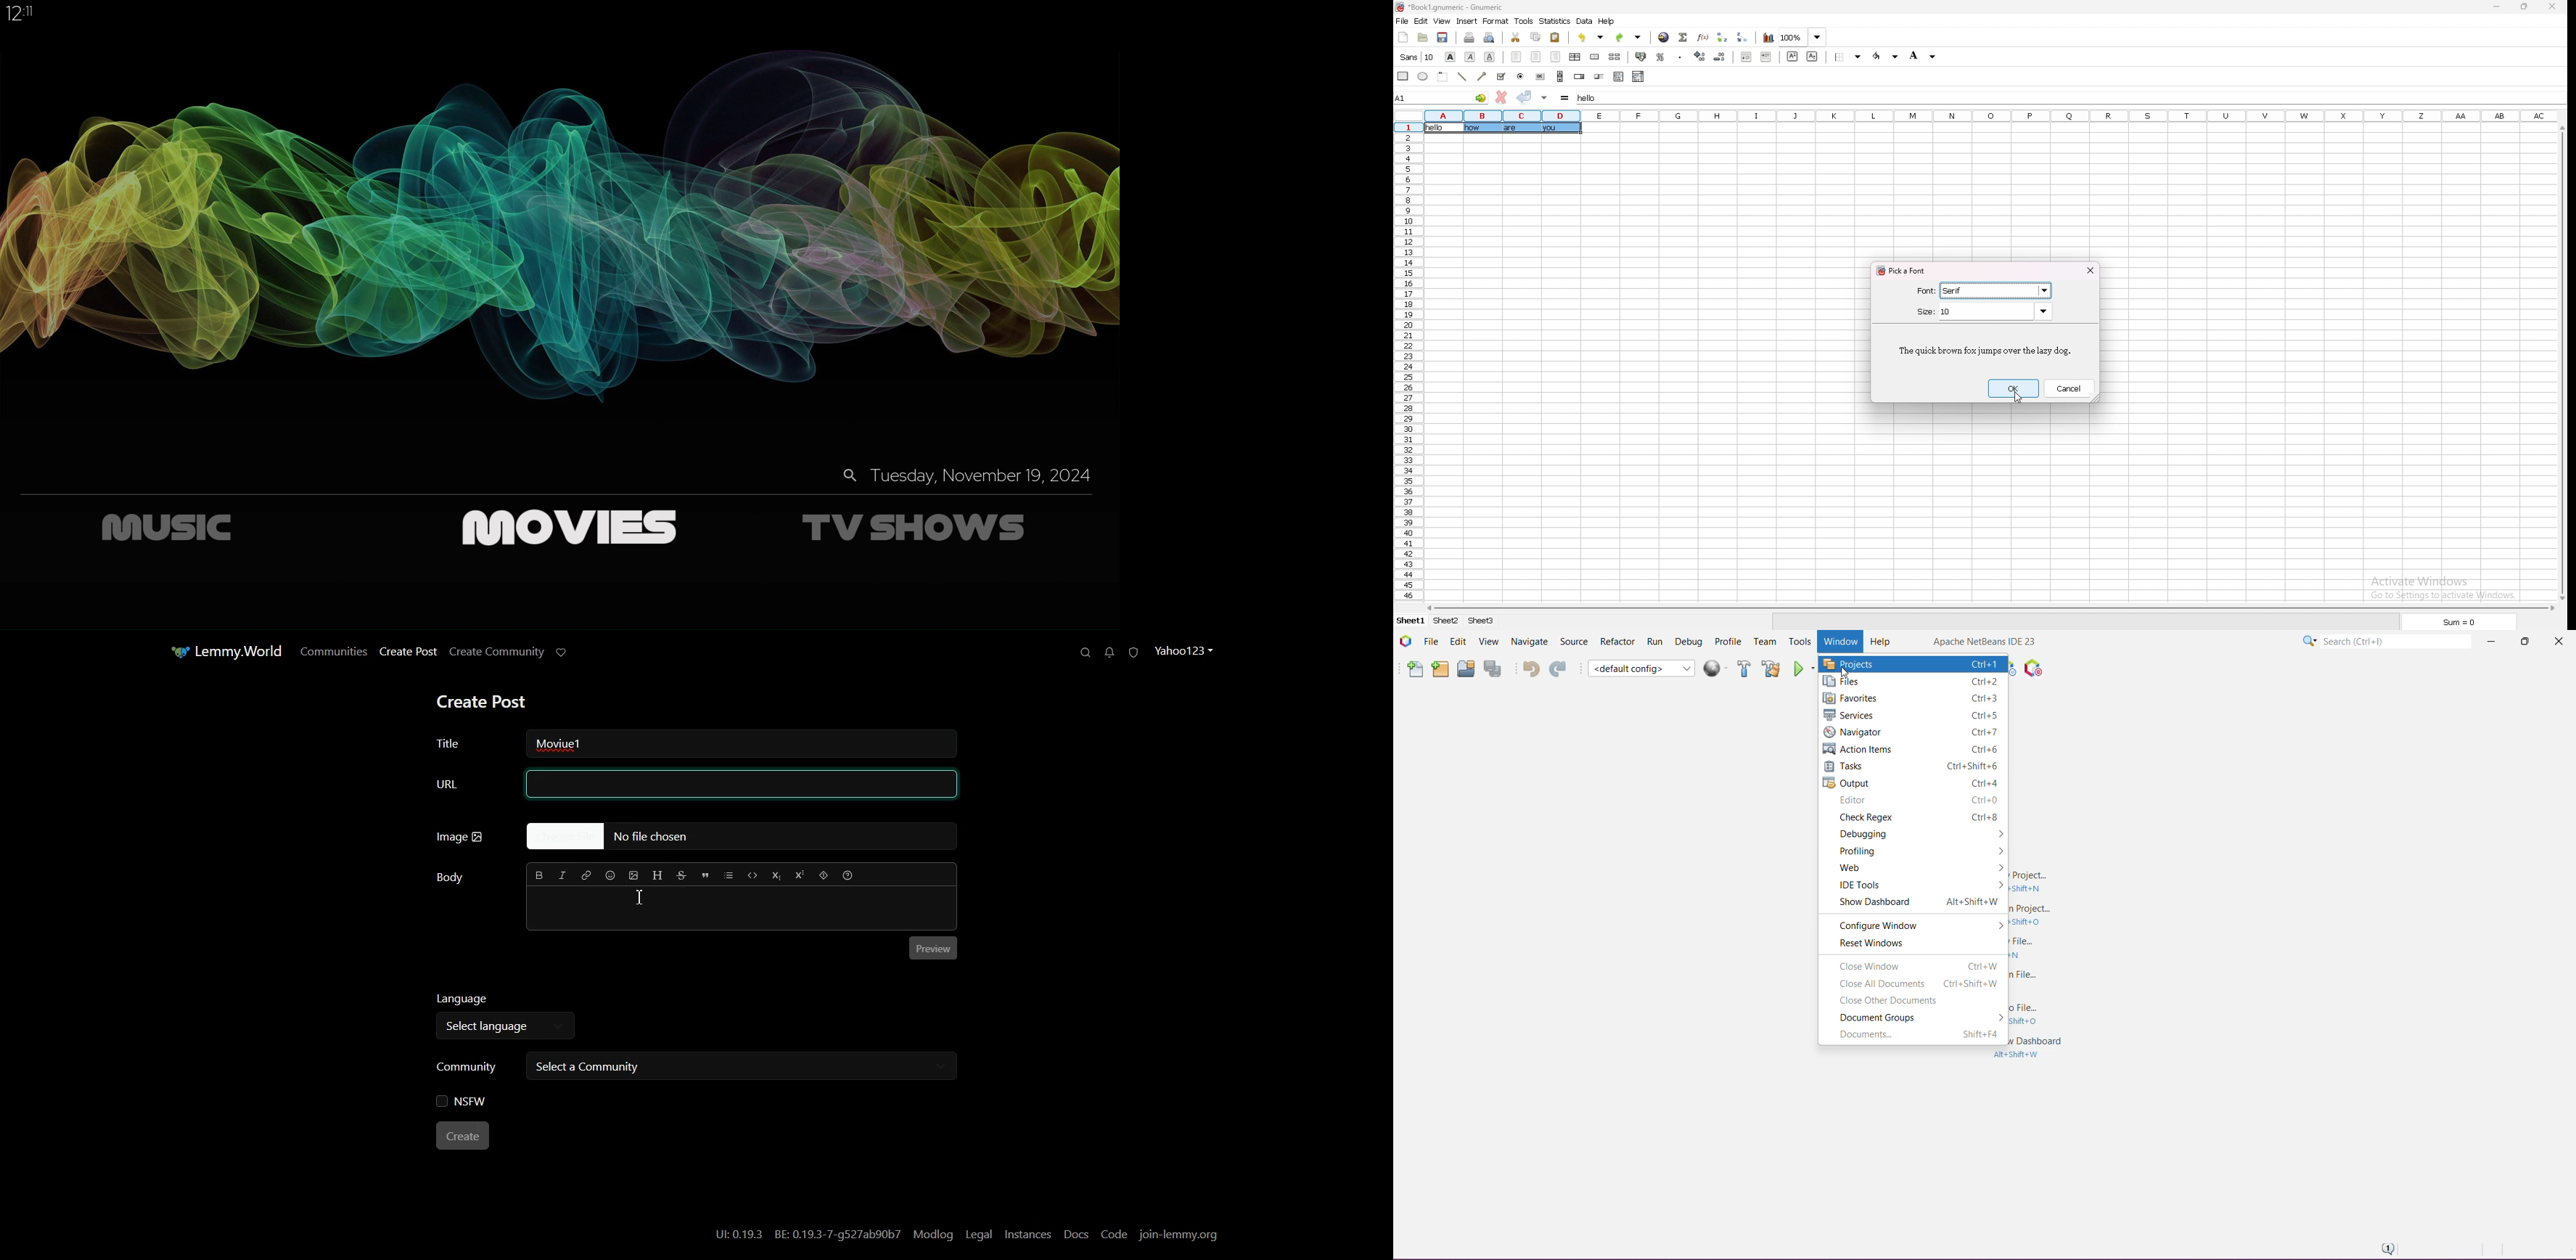 Image resolution: width=2576 pixels, height=1260 pixels. Describe the element at coordinates (705, 876) in the screenshot. I see `Quote` at that location.